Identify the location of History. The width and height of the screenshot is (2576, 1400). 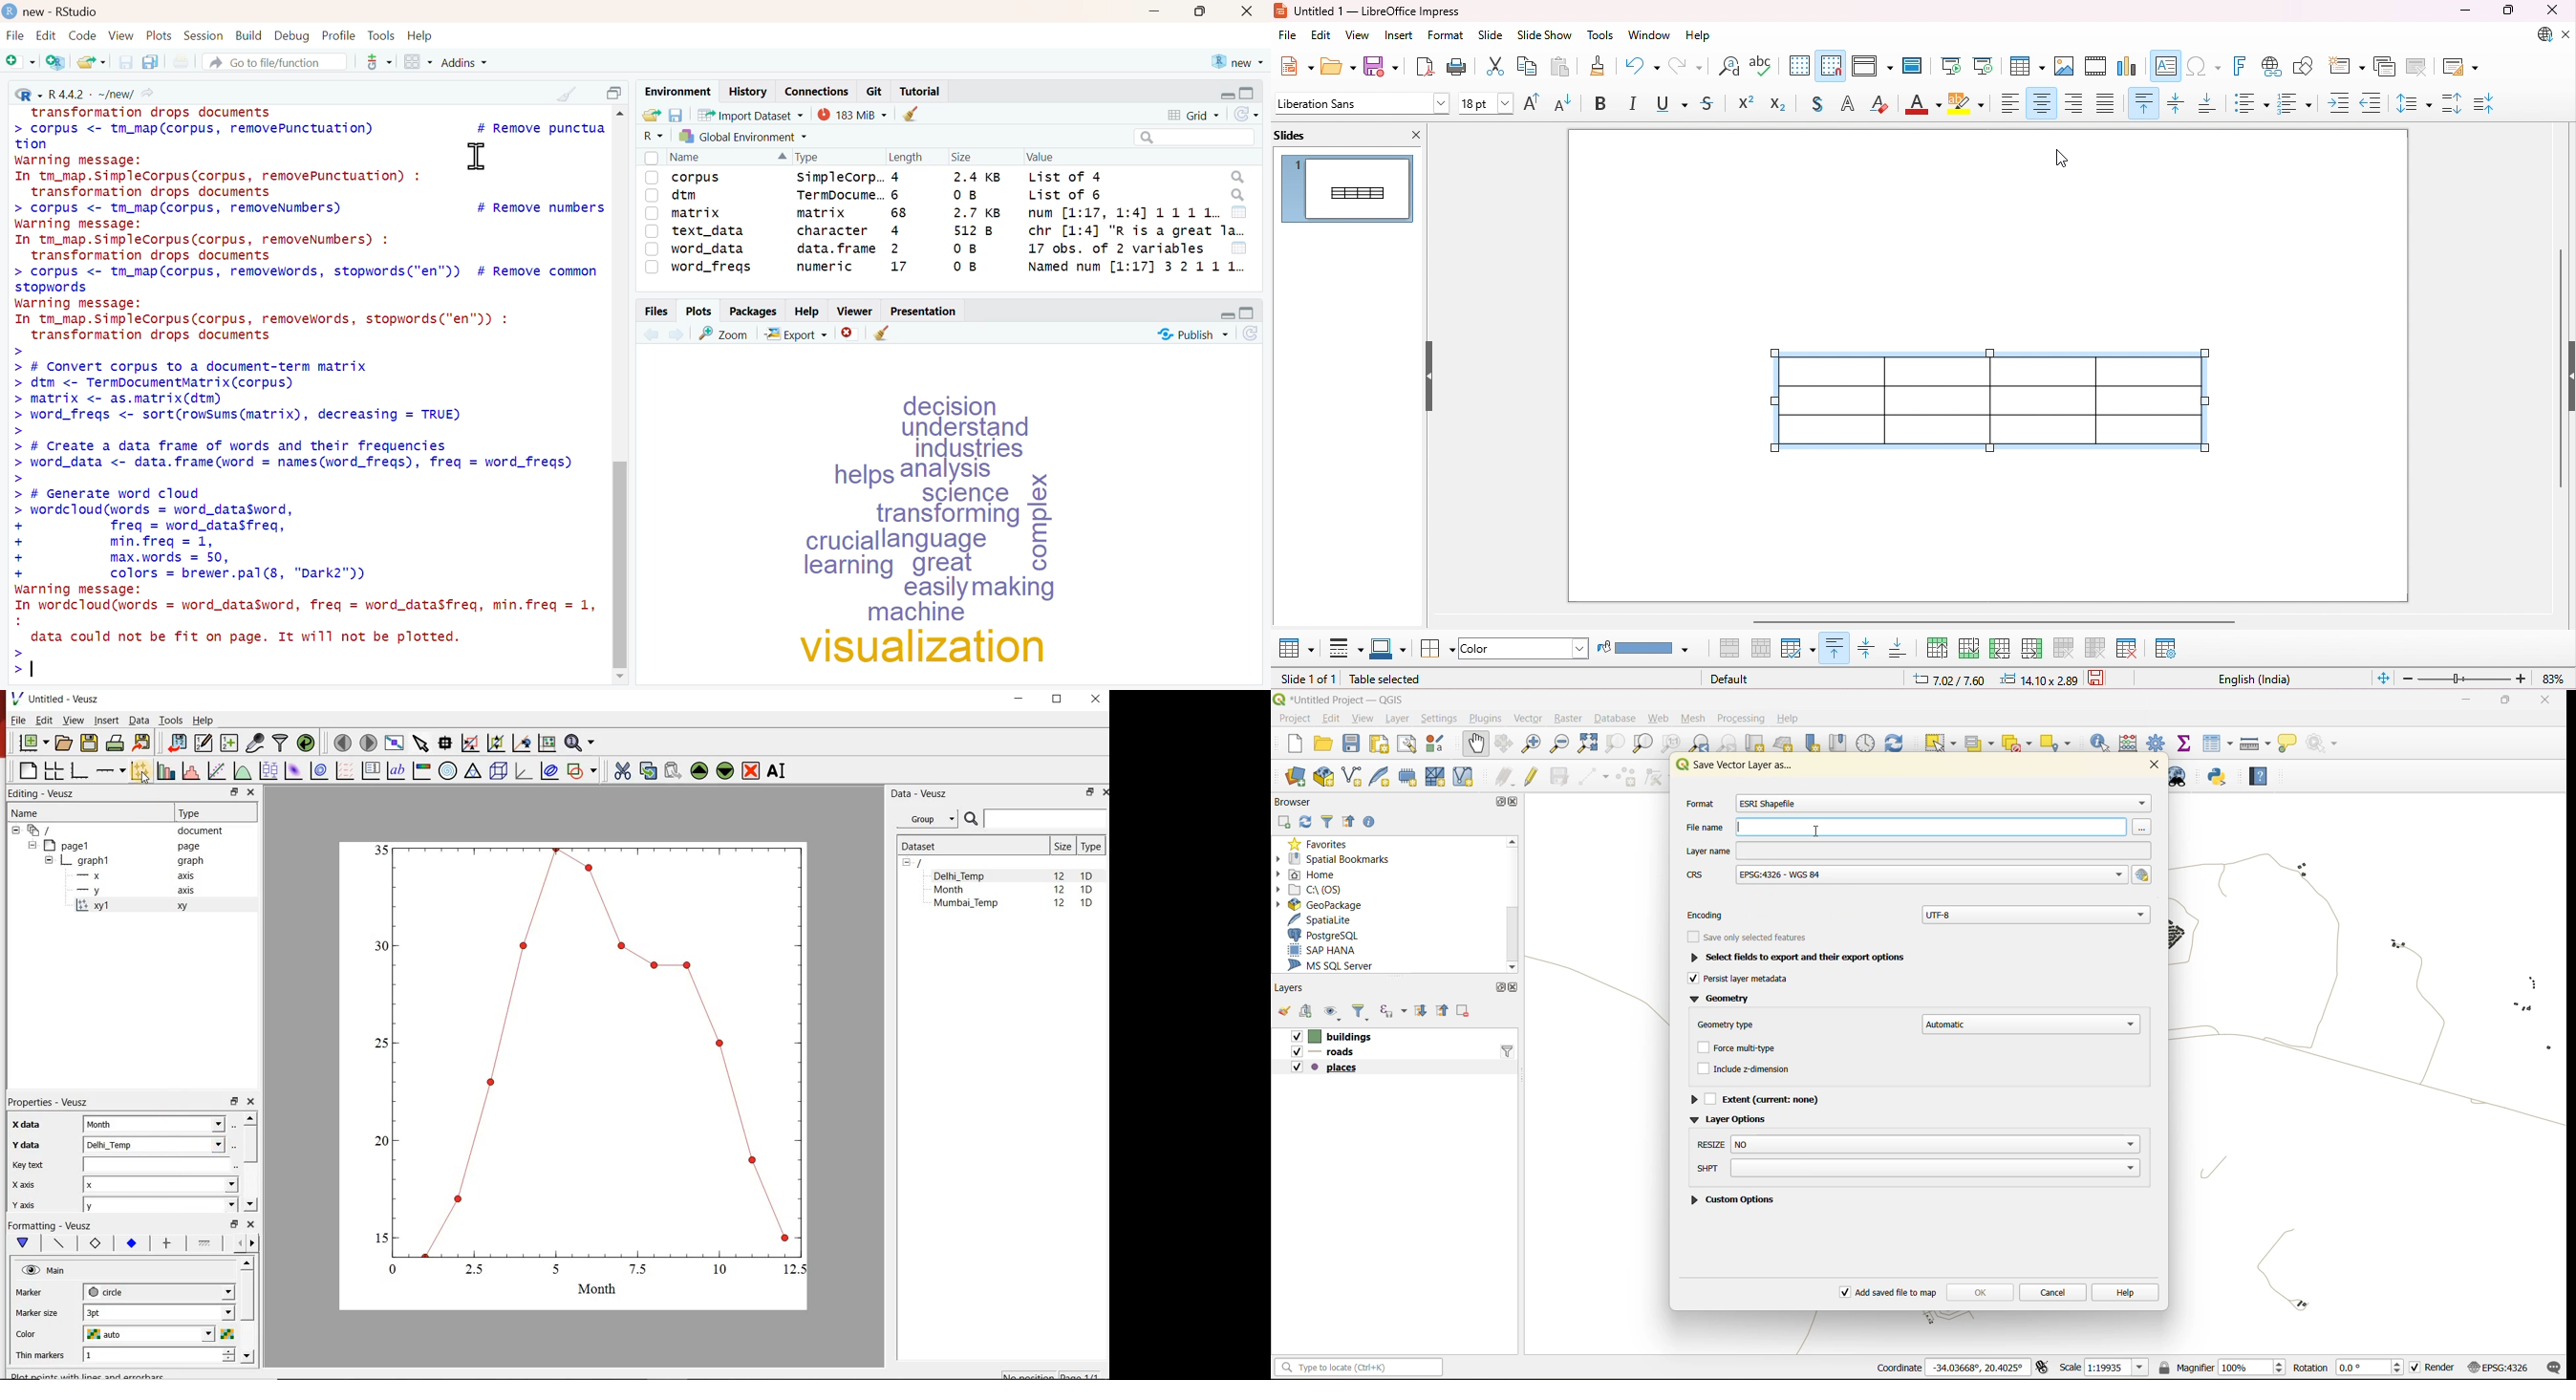
(747, 91).